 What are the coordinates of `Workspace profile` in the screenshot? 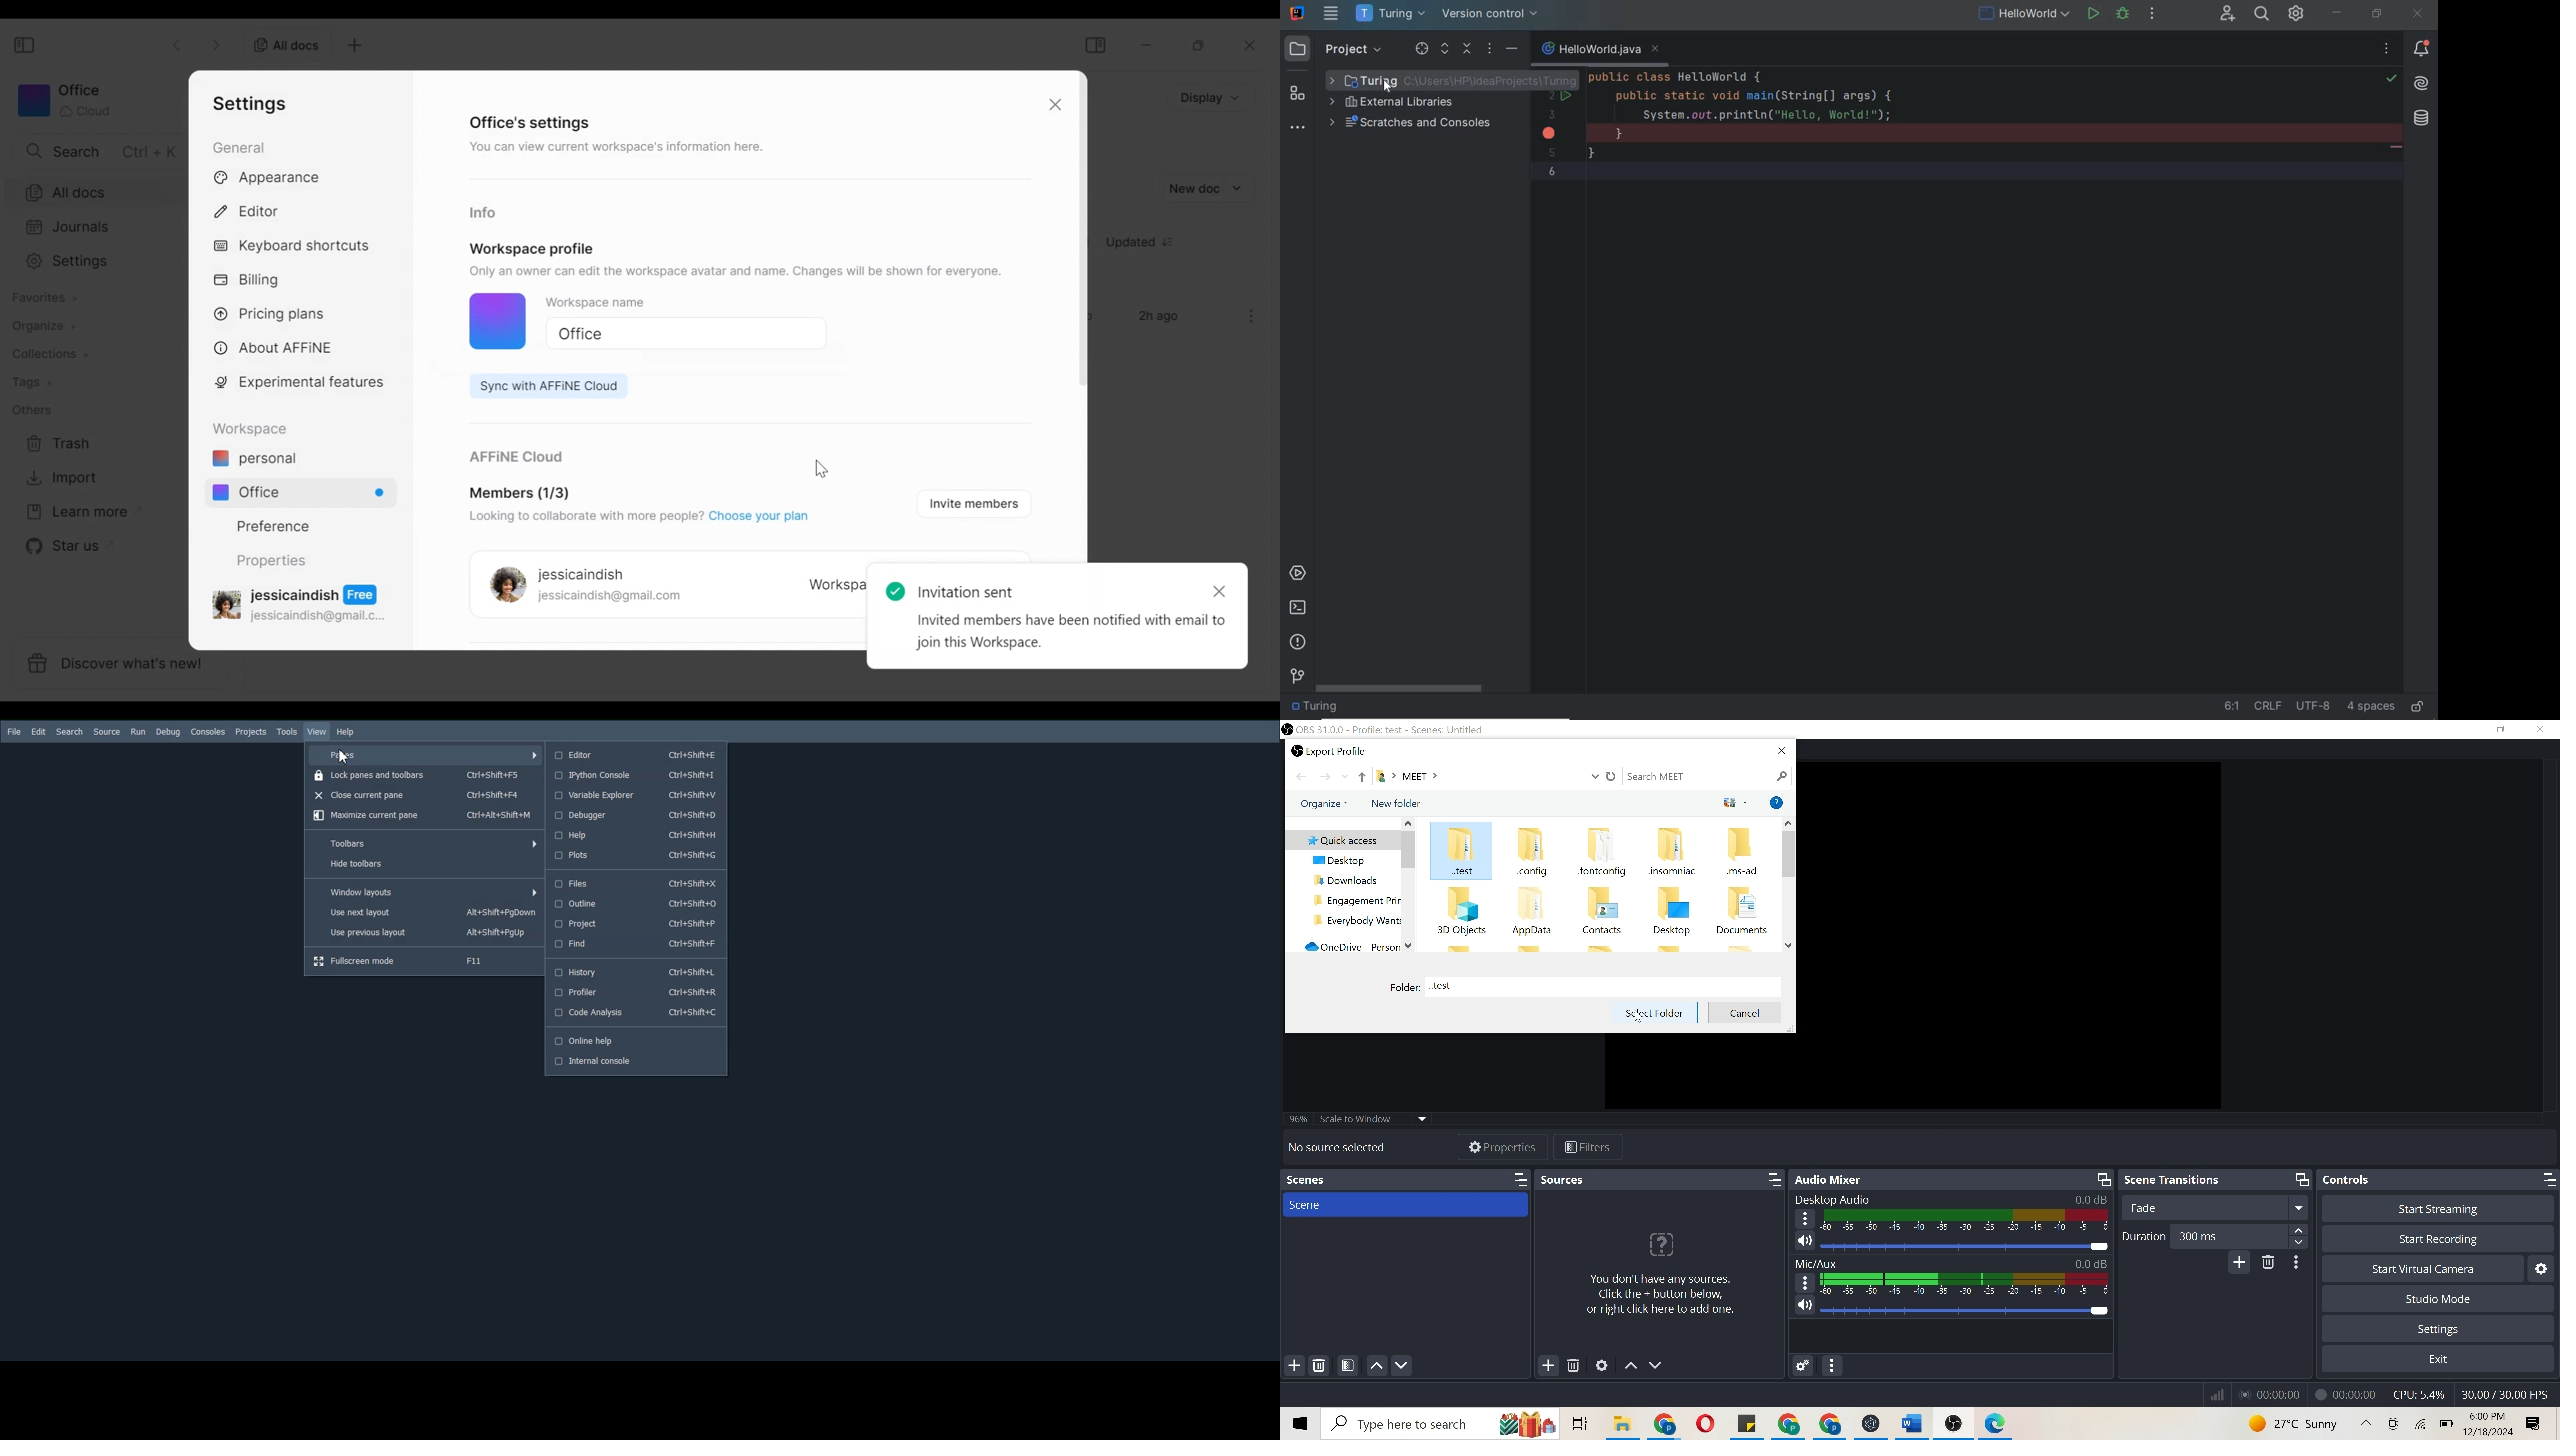 It's located at (532, 249).